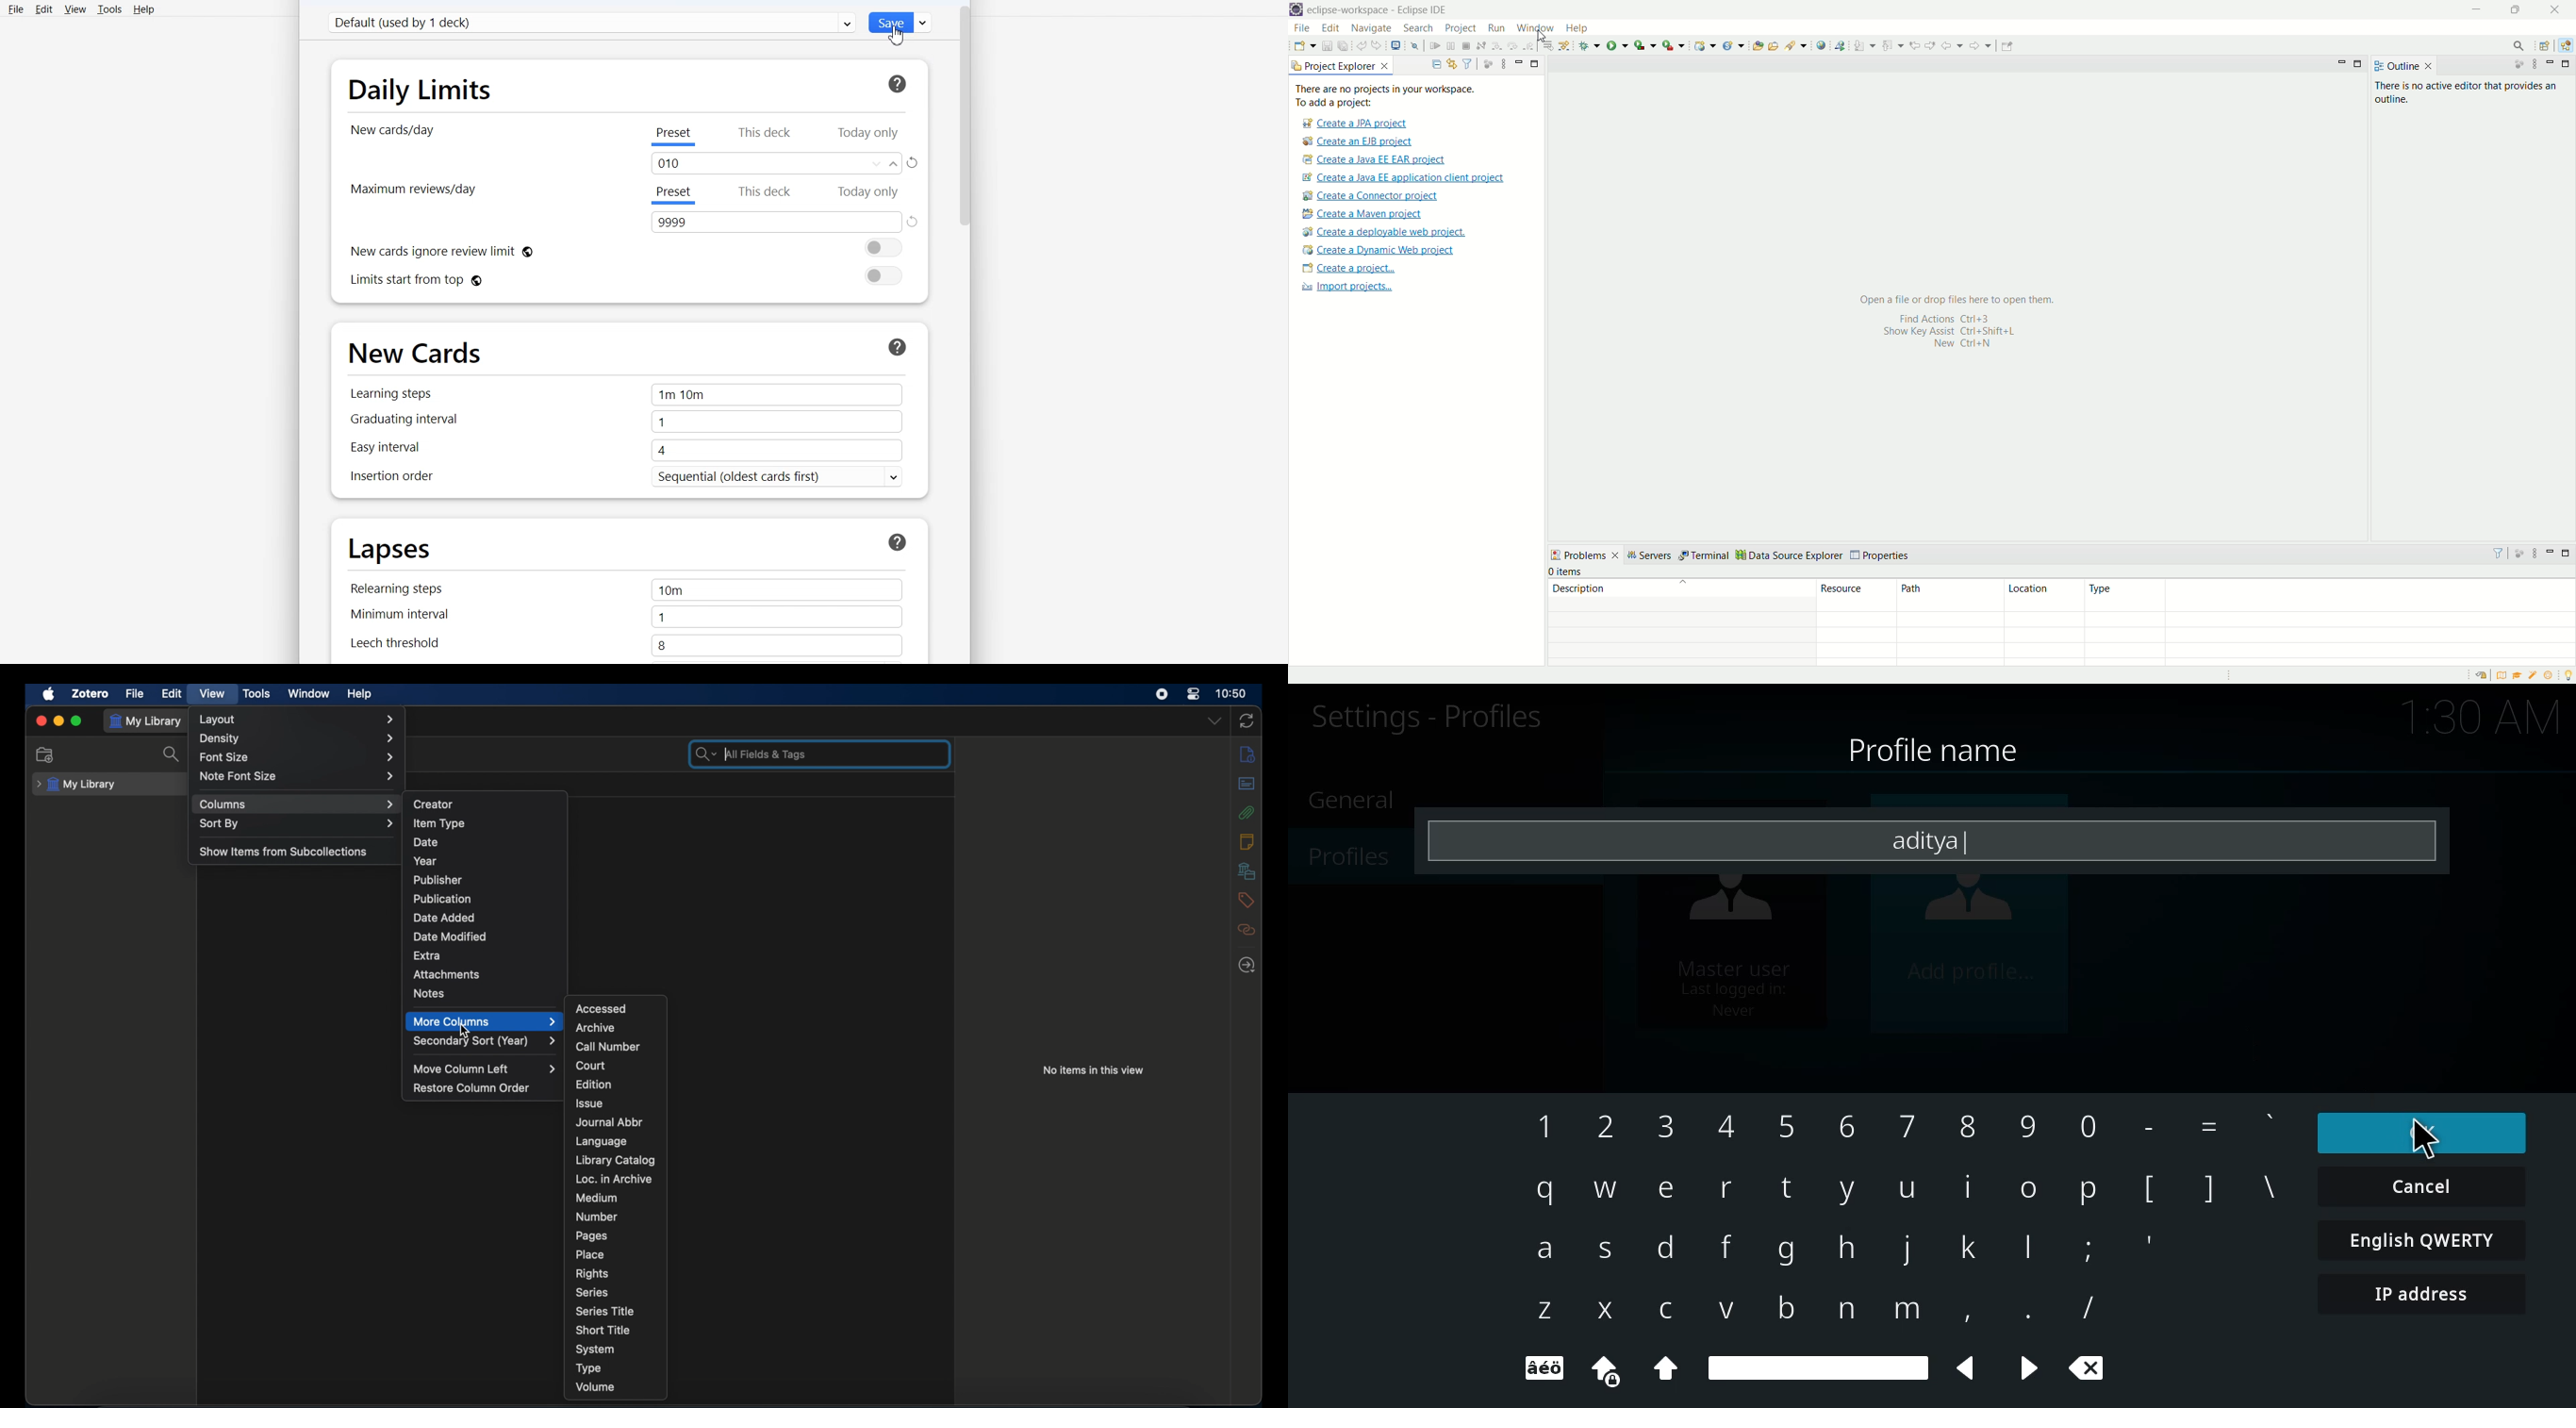 Image resolution: width=2576 pixels, height=1428 pixels. Describe the element at coordinates (776, 222) in the screenshot. I see `Text` at that location.